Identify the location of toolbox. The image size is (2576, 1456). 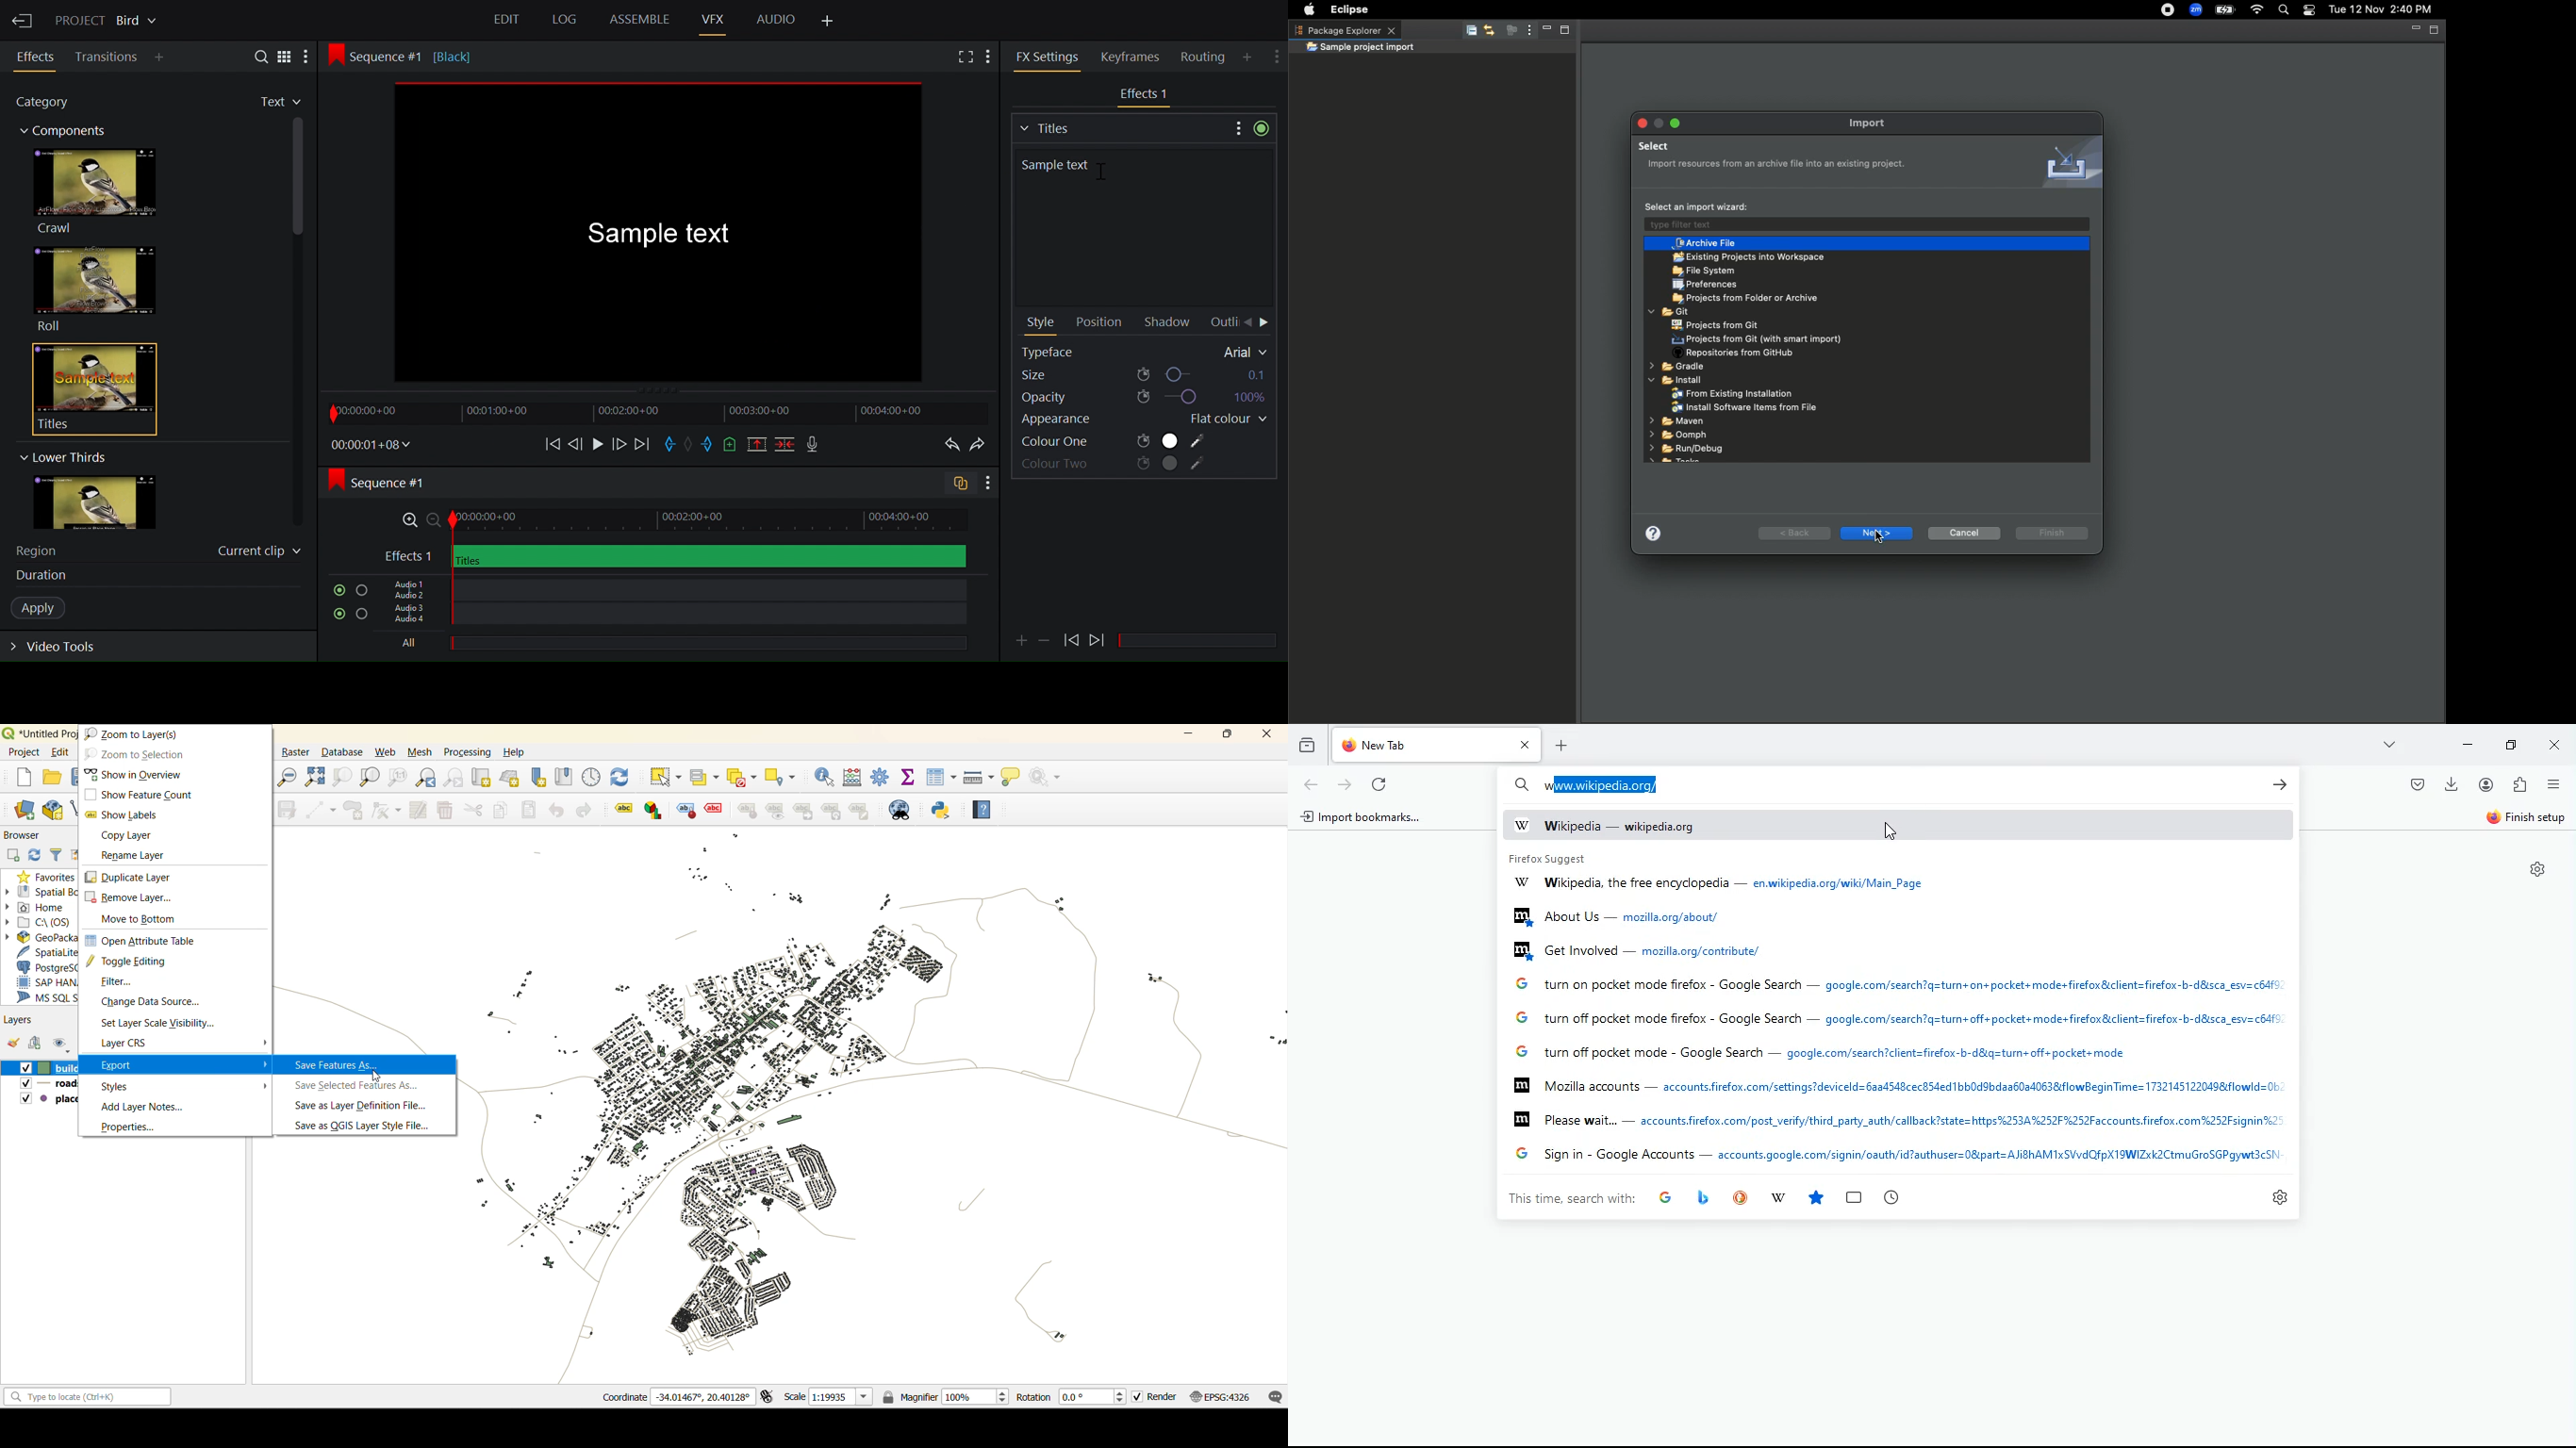
(881, 778).